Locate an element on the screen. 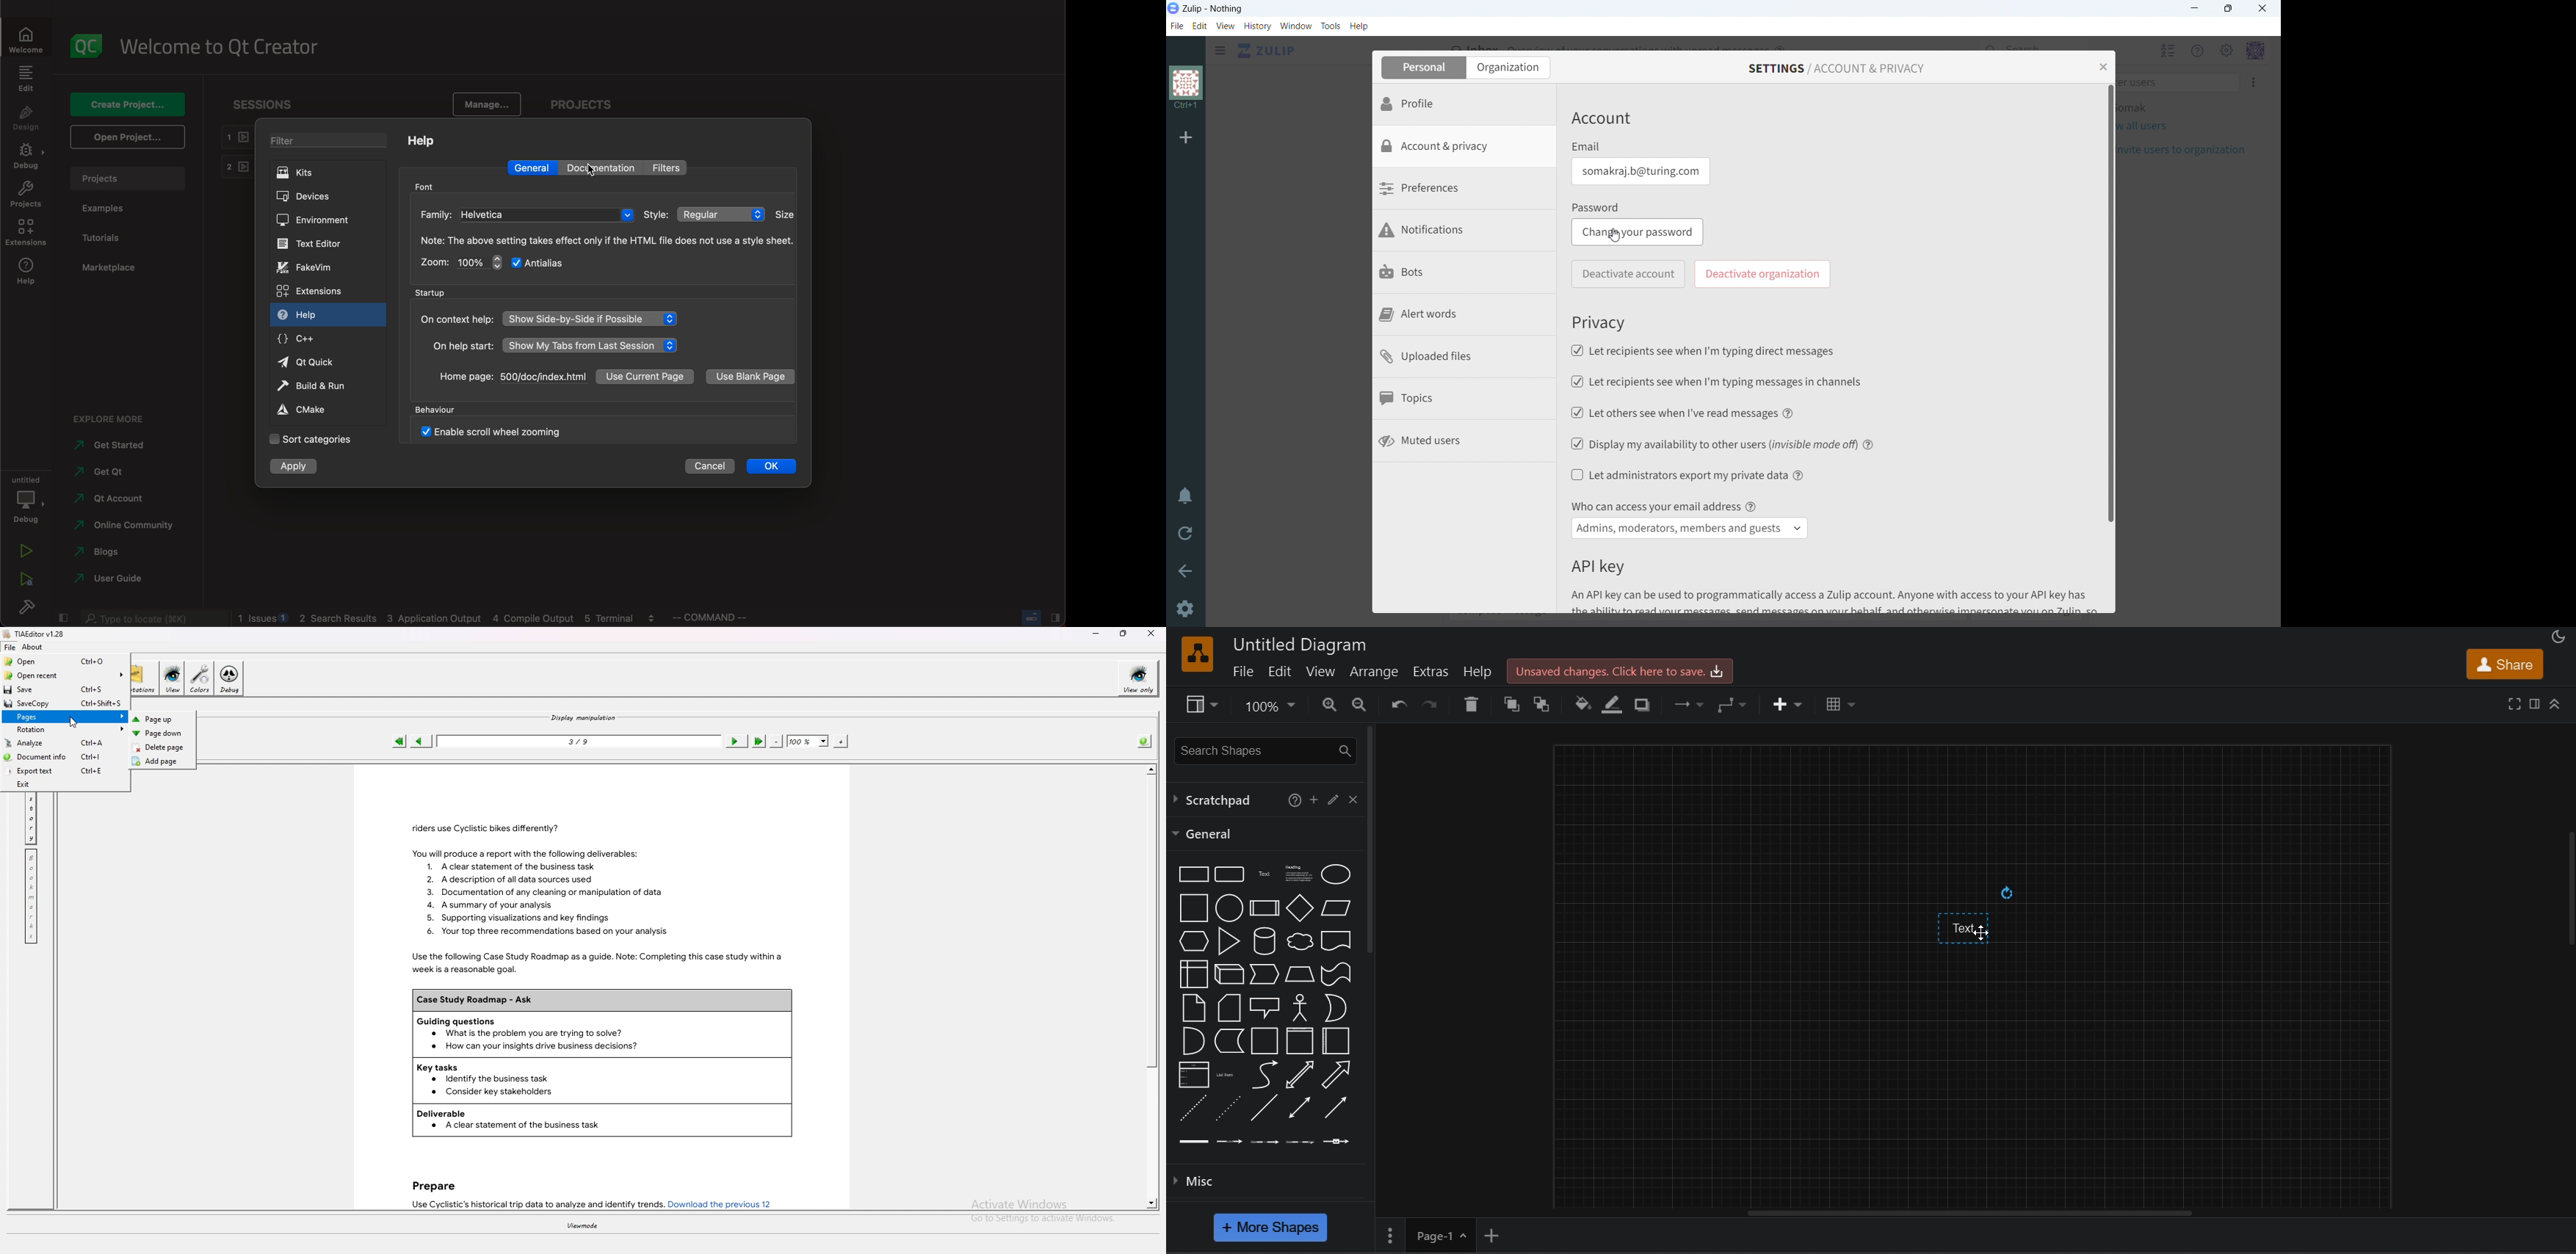  Ellipse is located at coordinates (1336, 874).